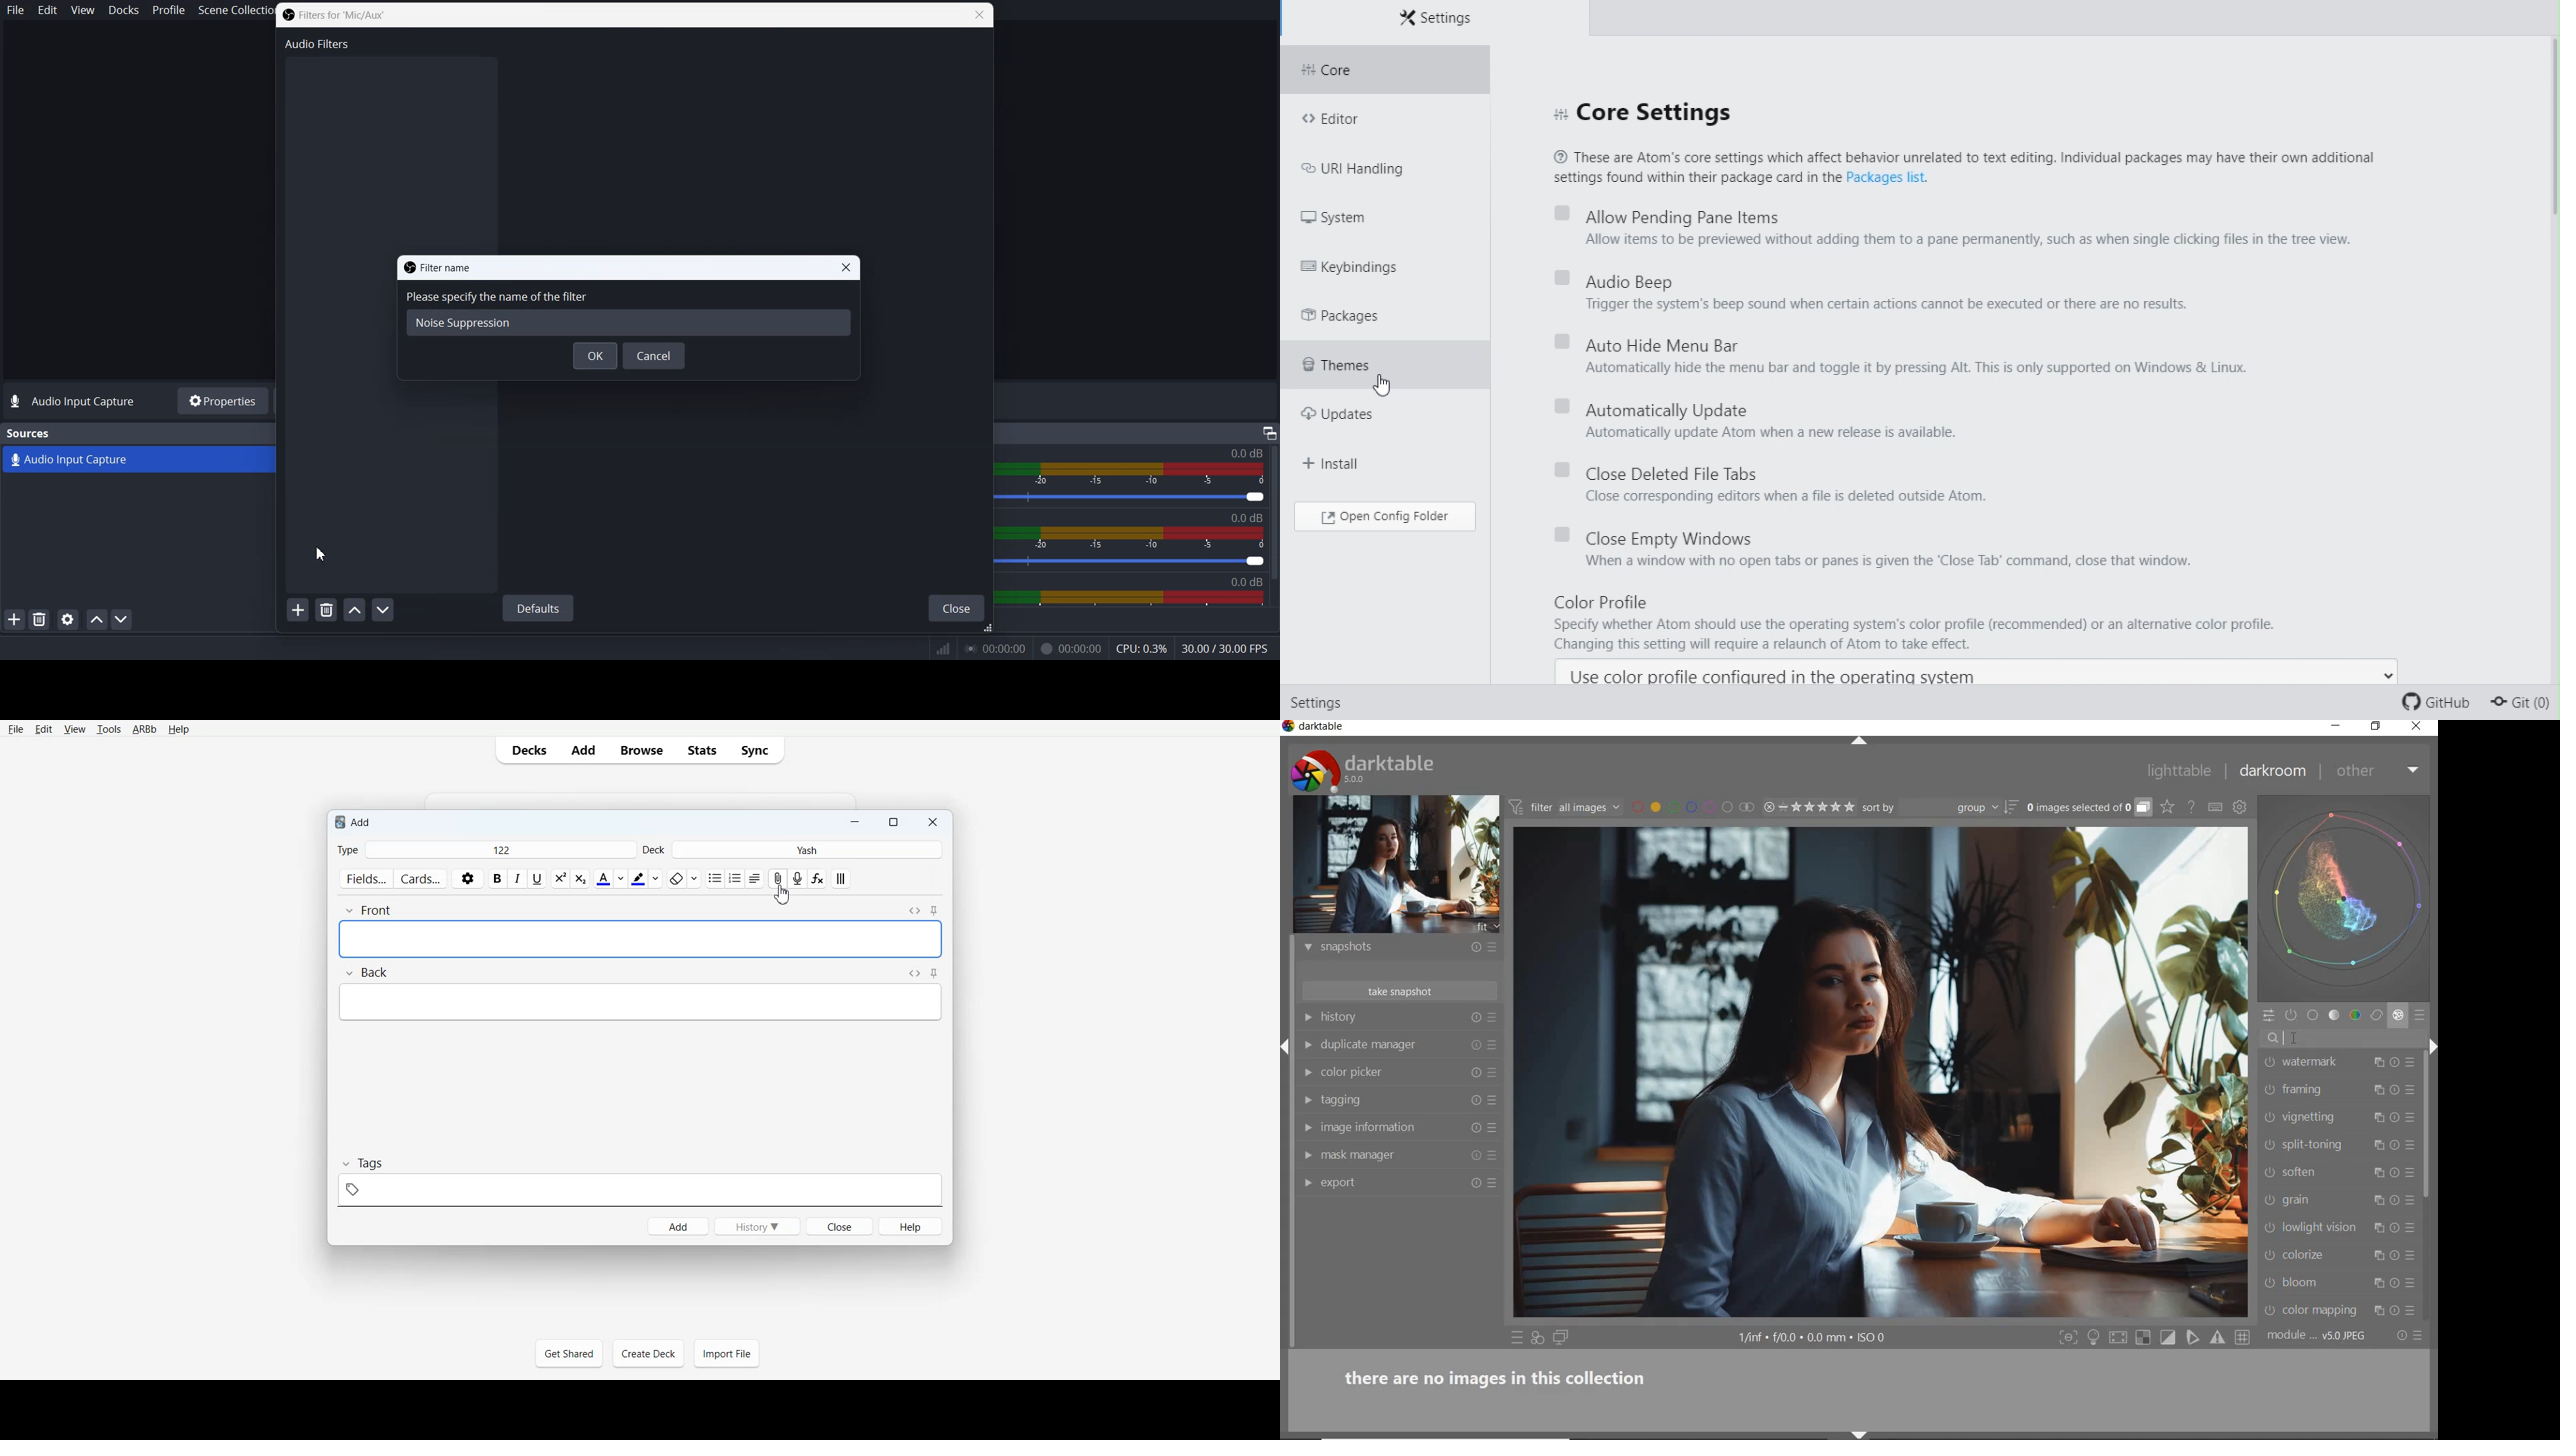  I want to click on Settings, so click(467, 878).